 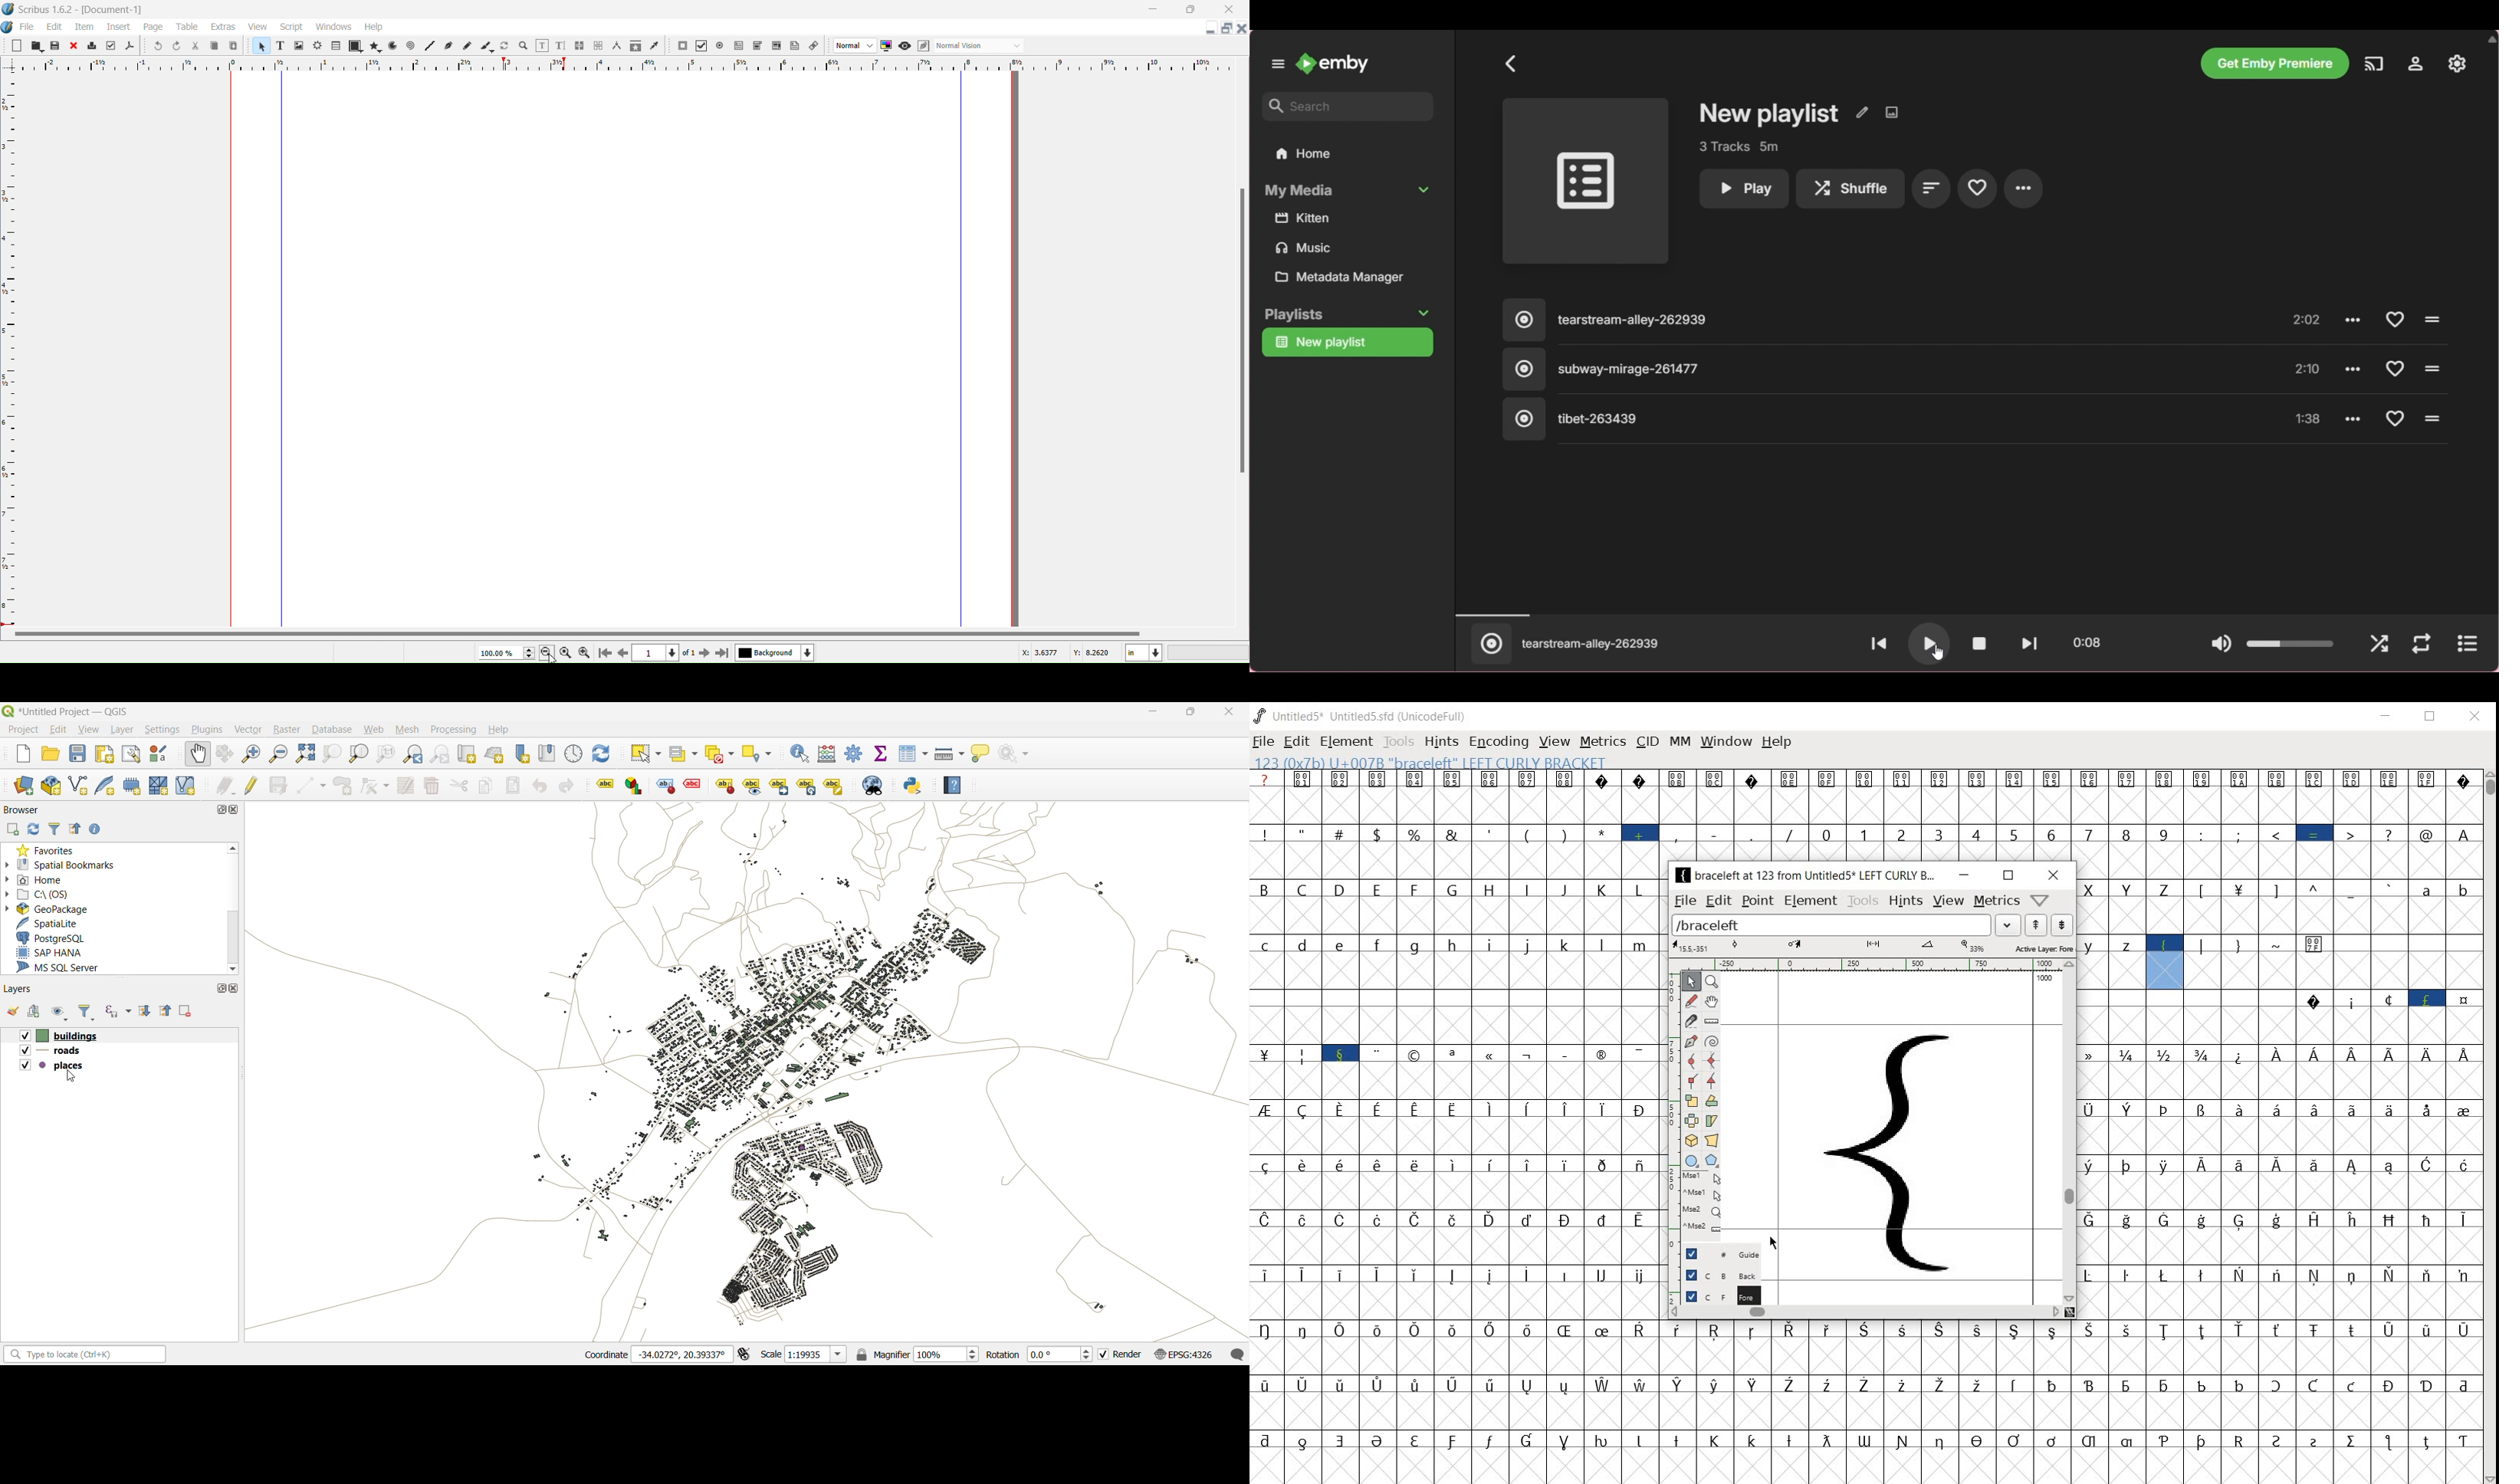 I want to click on Click to see more options for  song, so click(x=2353, y=418).